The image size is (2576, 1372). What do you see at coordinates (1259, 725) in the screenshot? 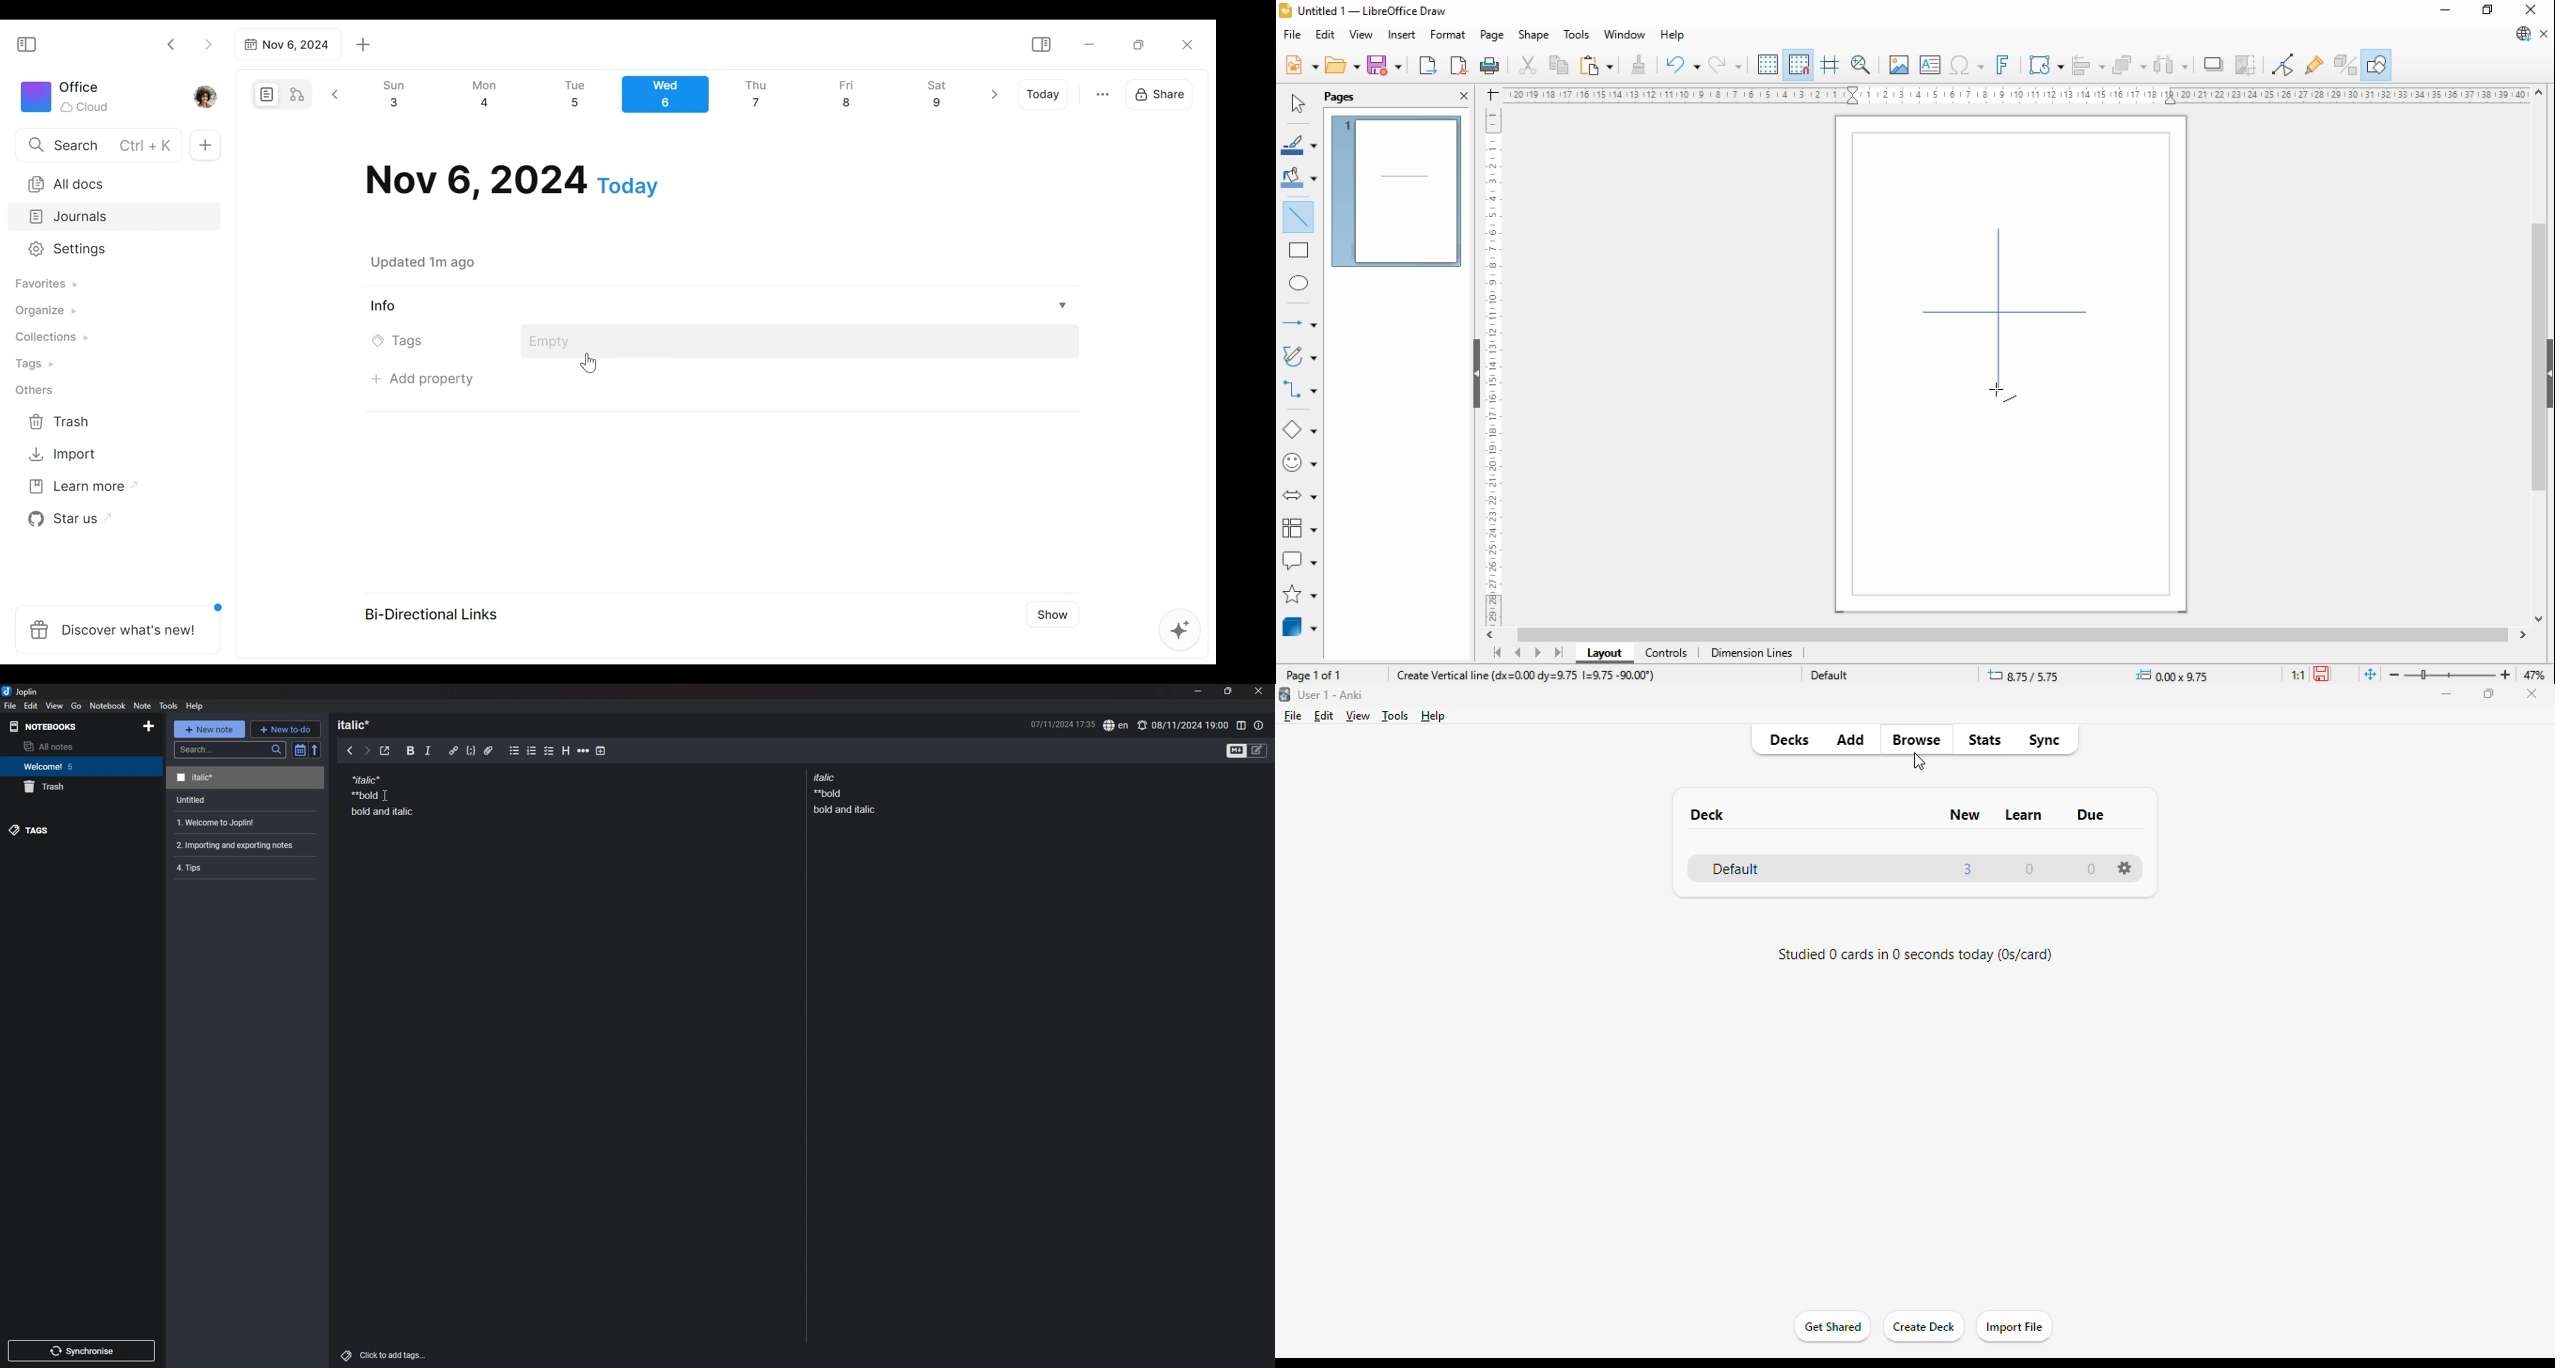
I see `note properties` at bounding box center [1259, 725].